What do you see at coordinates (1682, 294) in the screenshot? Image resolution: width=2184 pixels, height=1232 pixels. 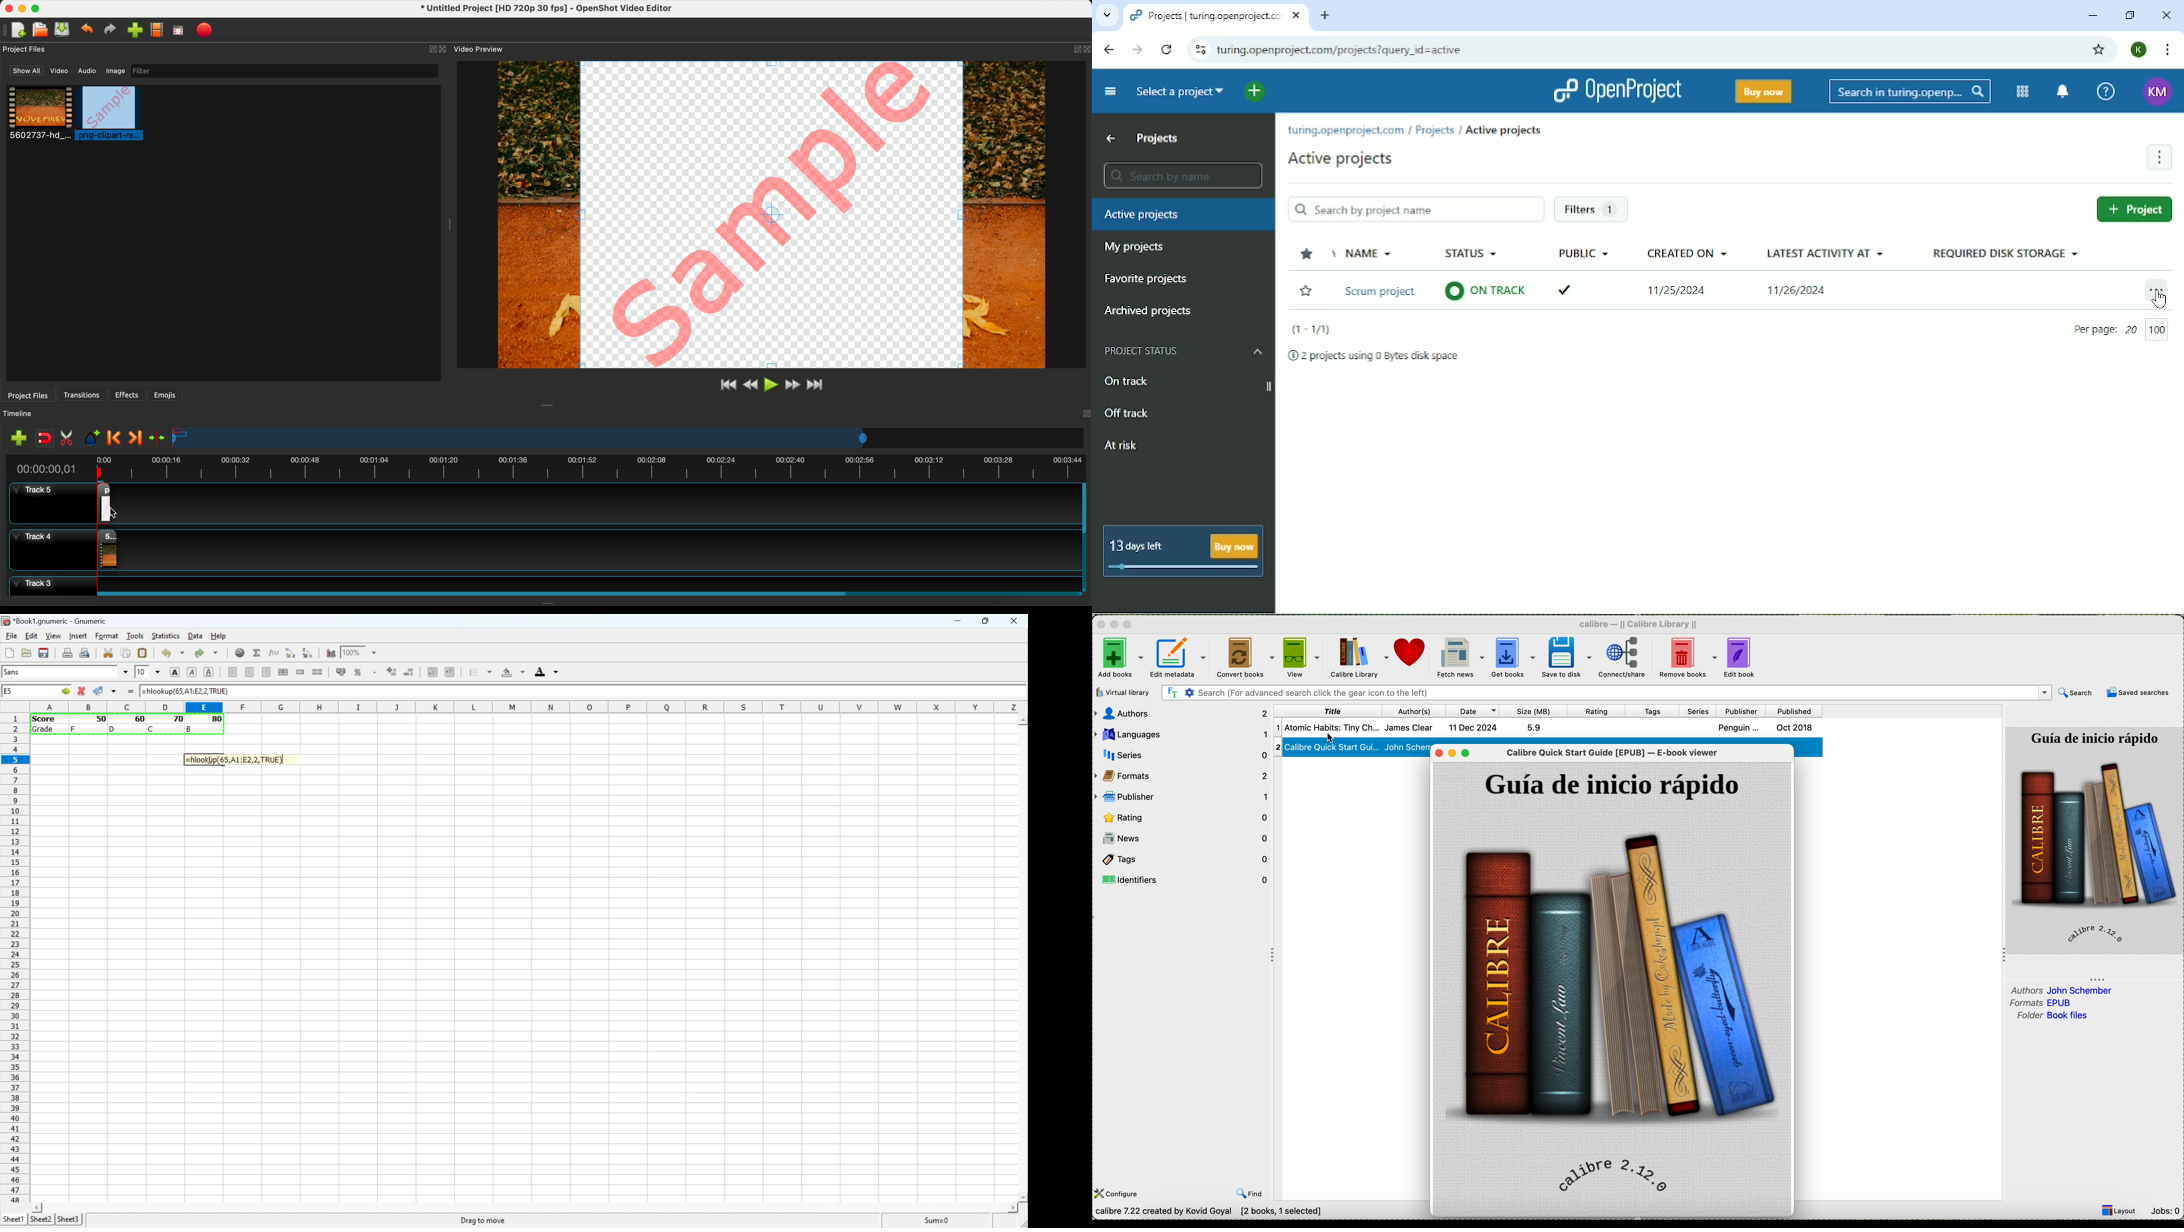 I see `11/25/2024` at bounding box center [1682, 294].